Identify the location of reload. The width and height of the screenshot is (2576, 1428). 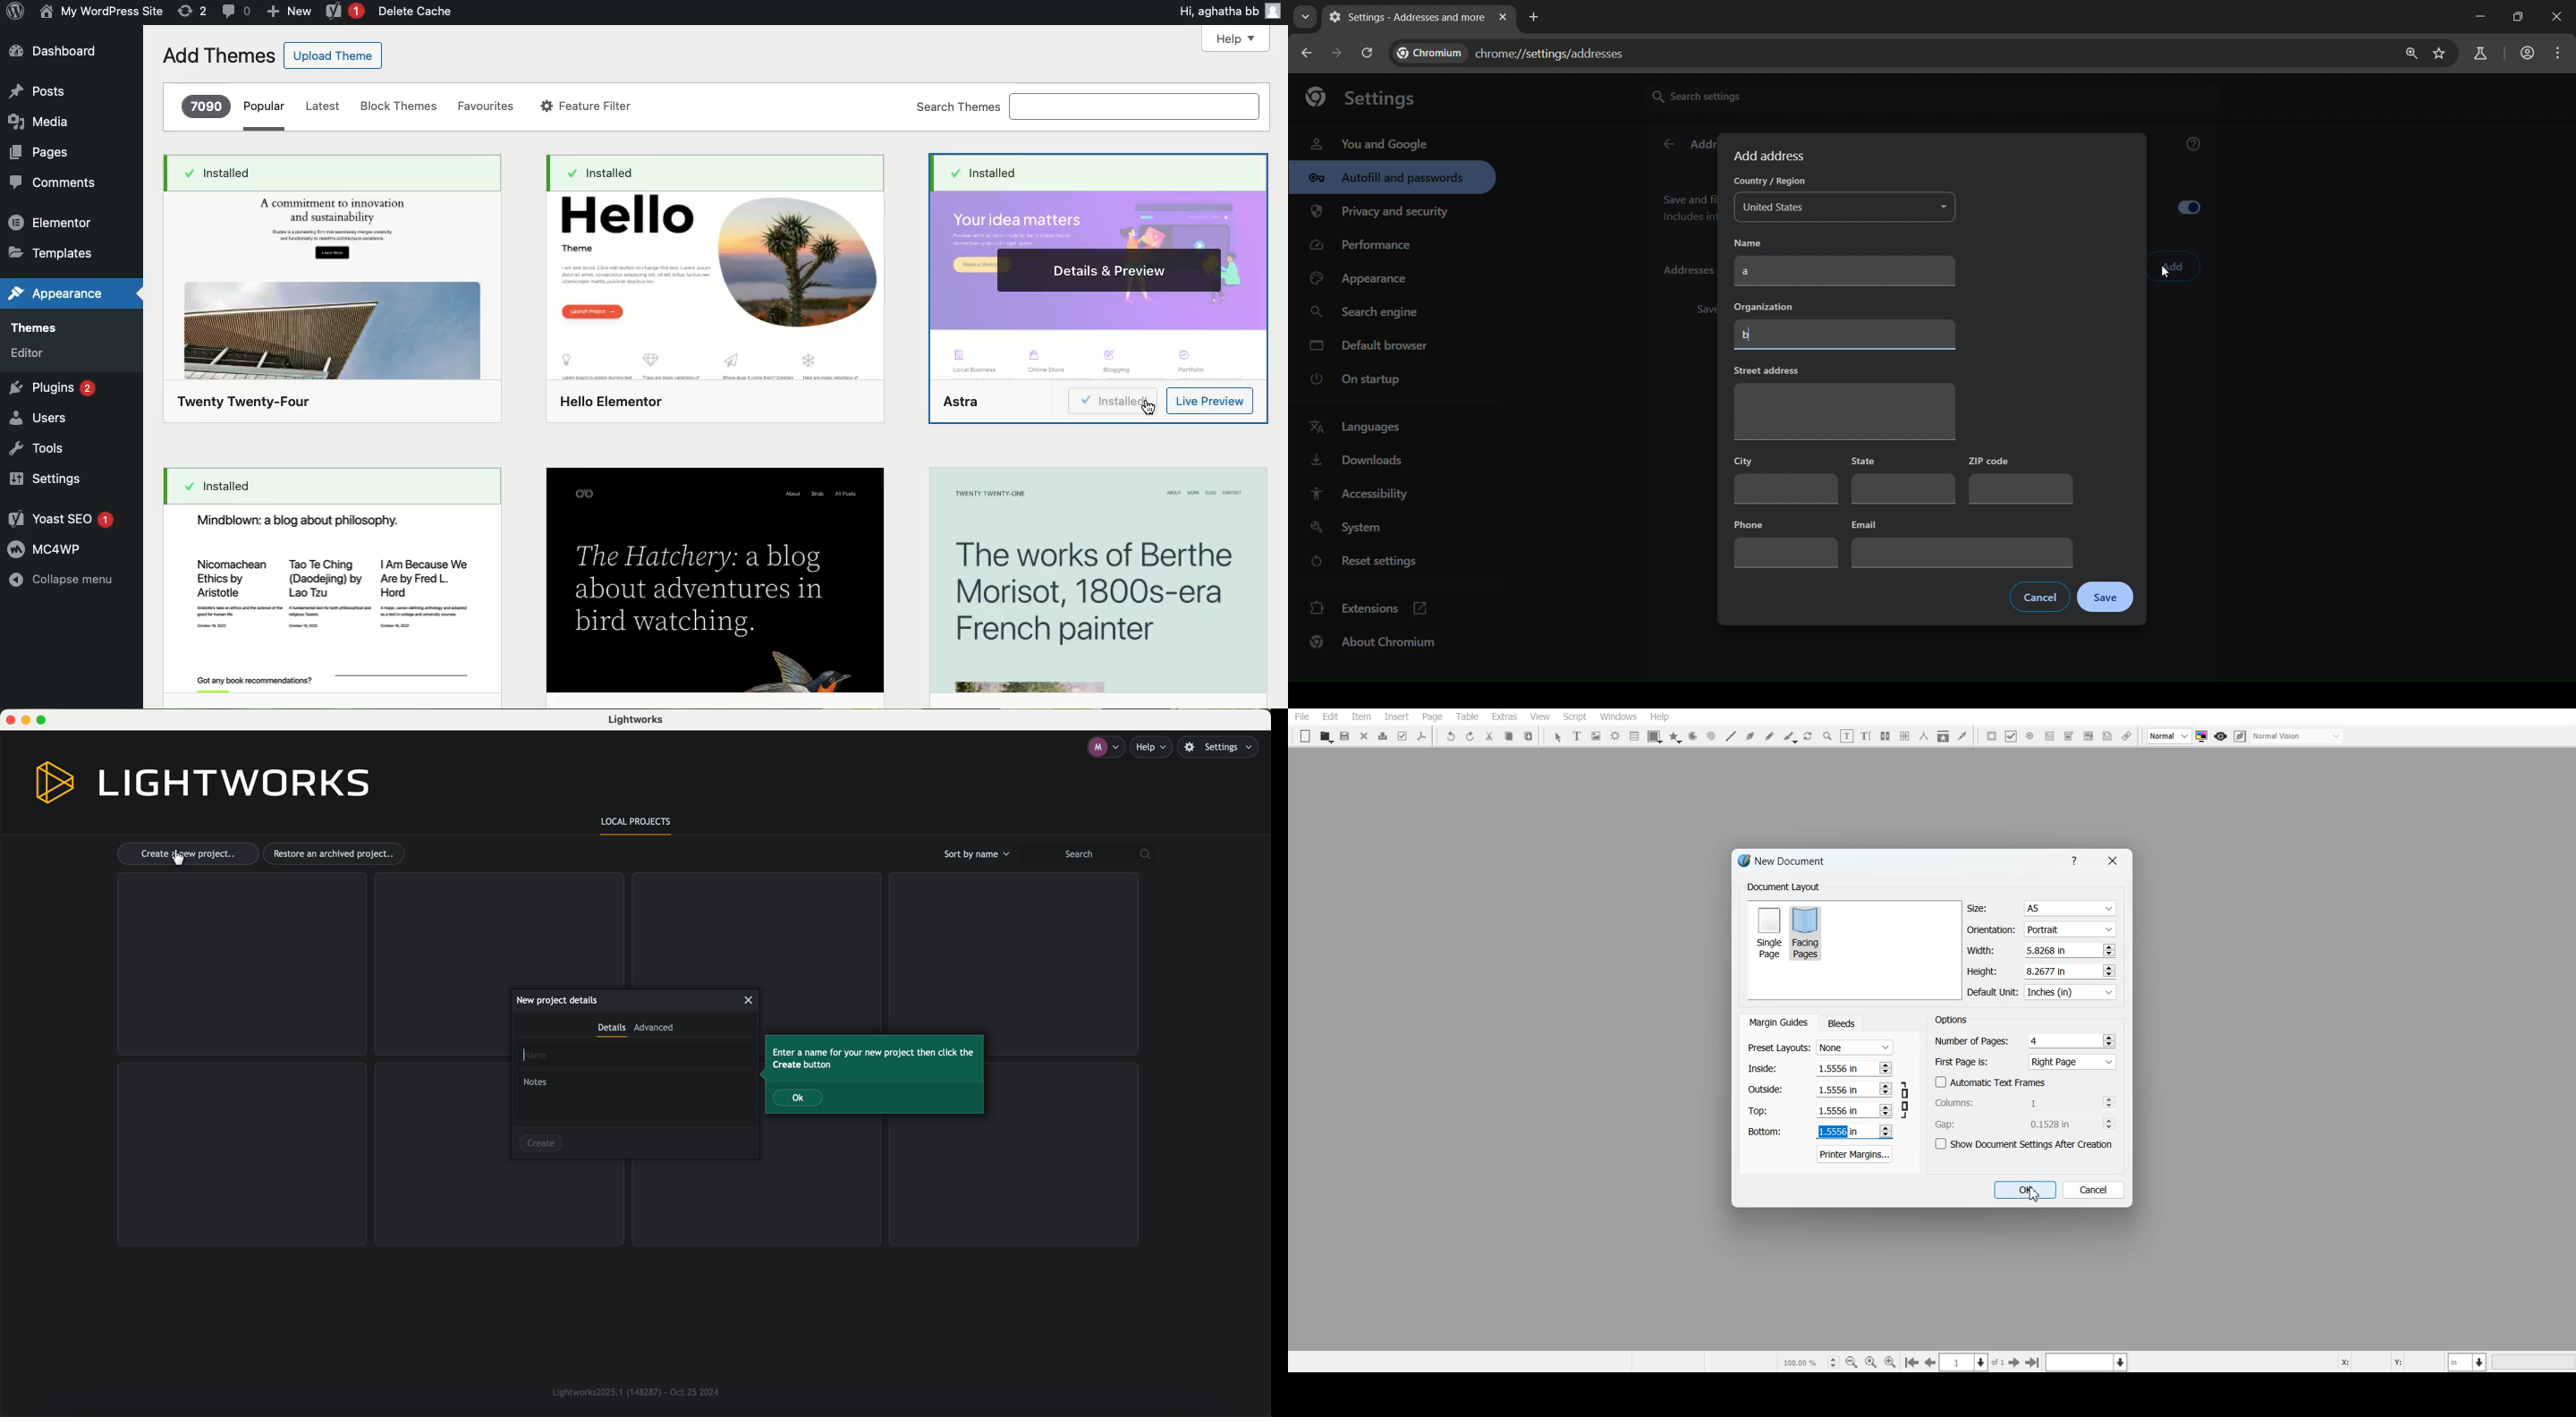
(1366, 52).